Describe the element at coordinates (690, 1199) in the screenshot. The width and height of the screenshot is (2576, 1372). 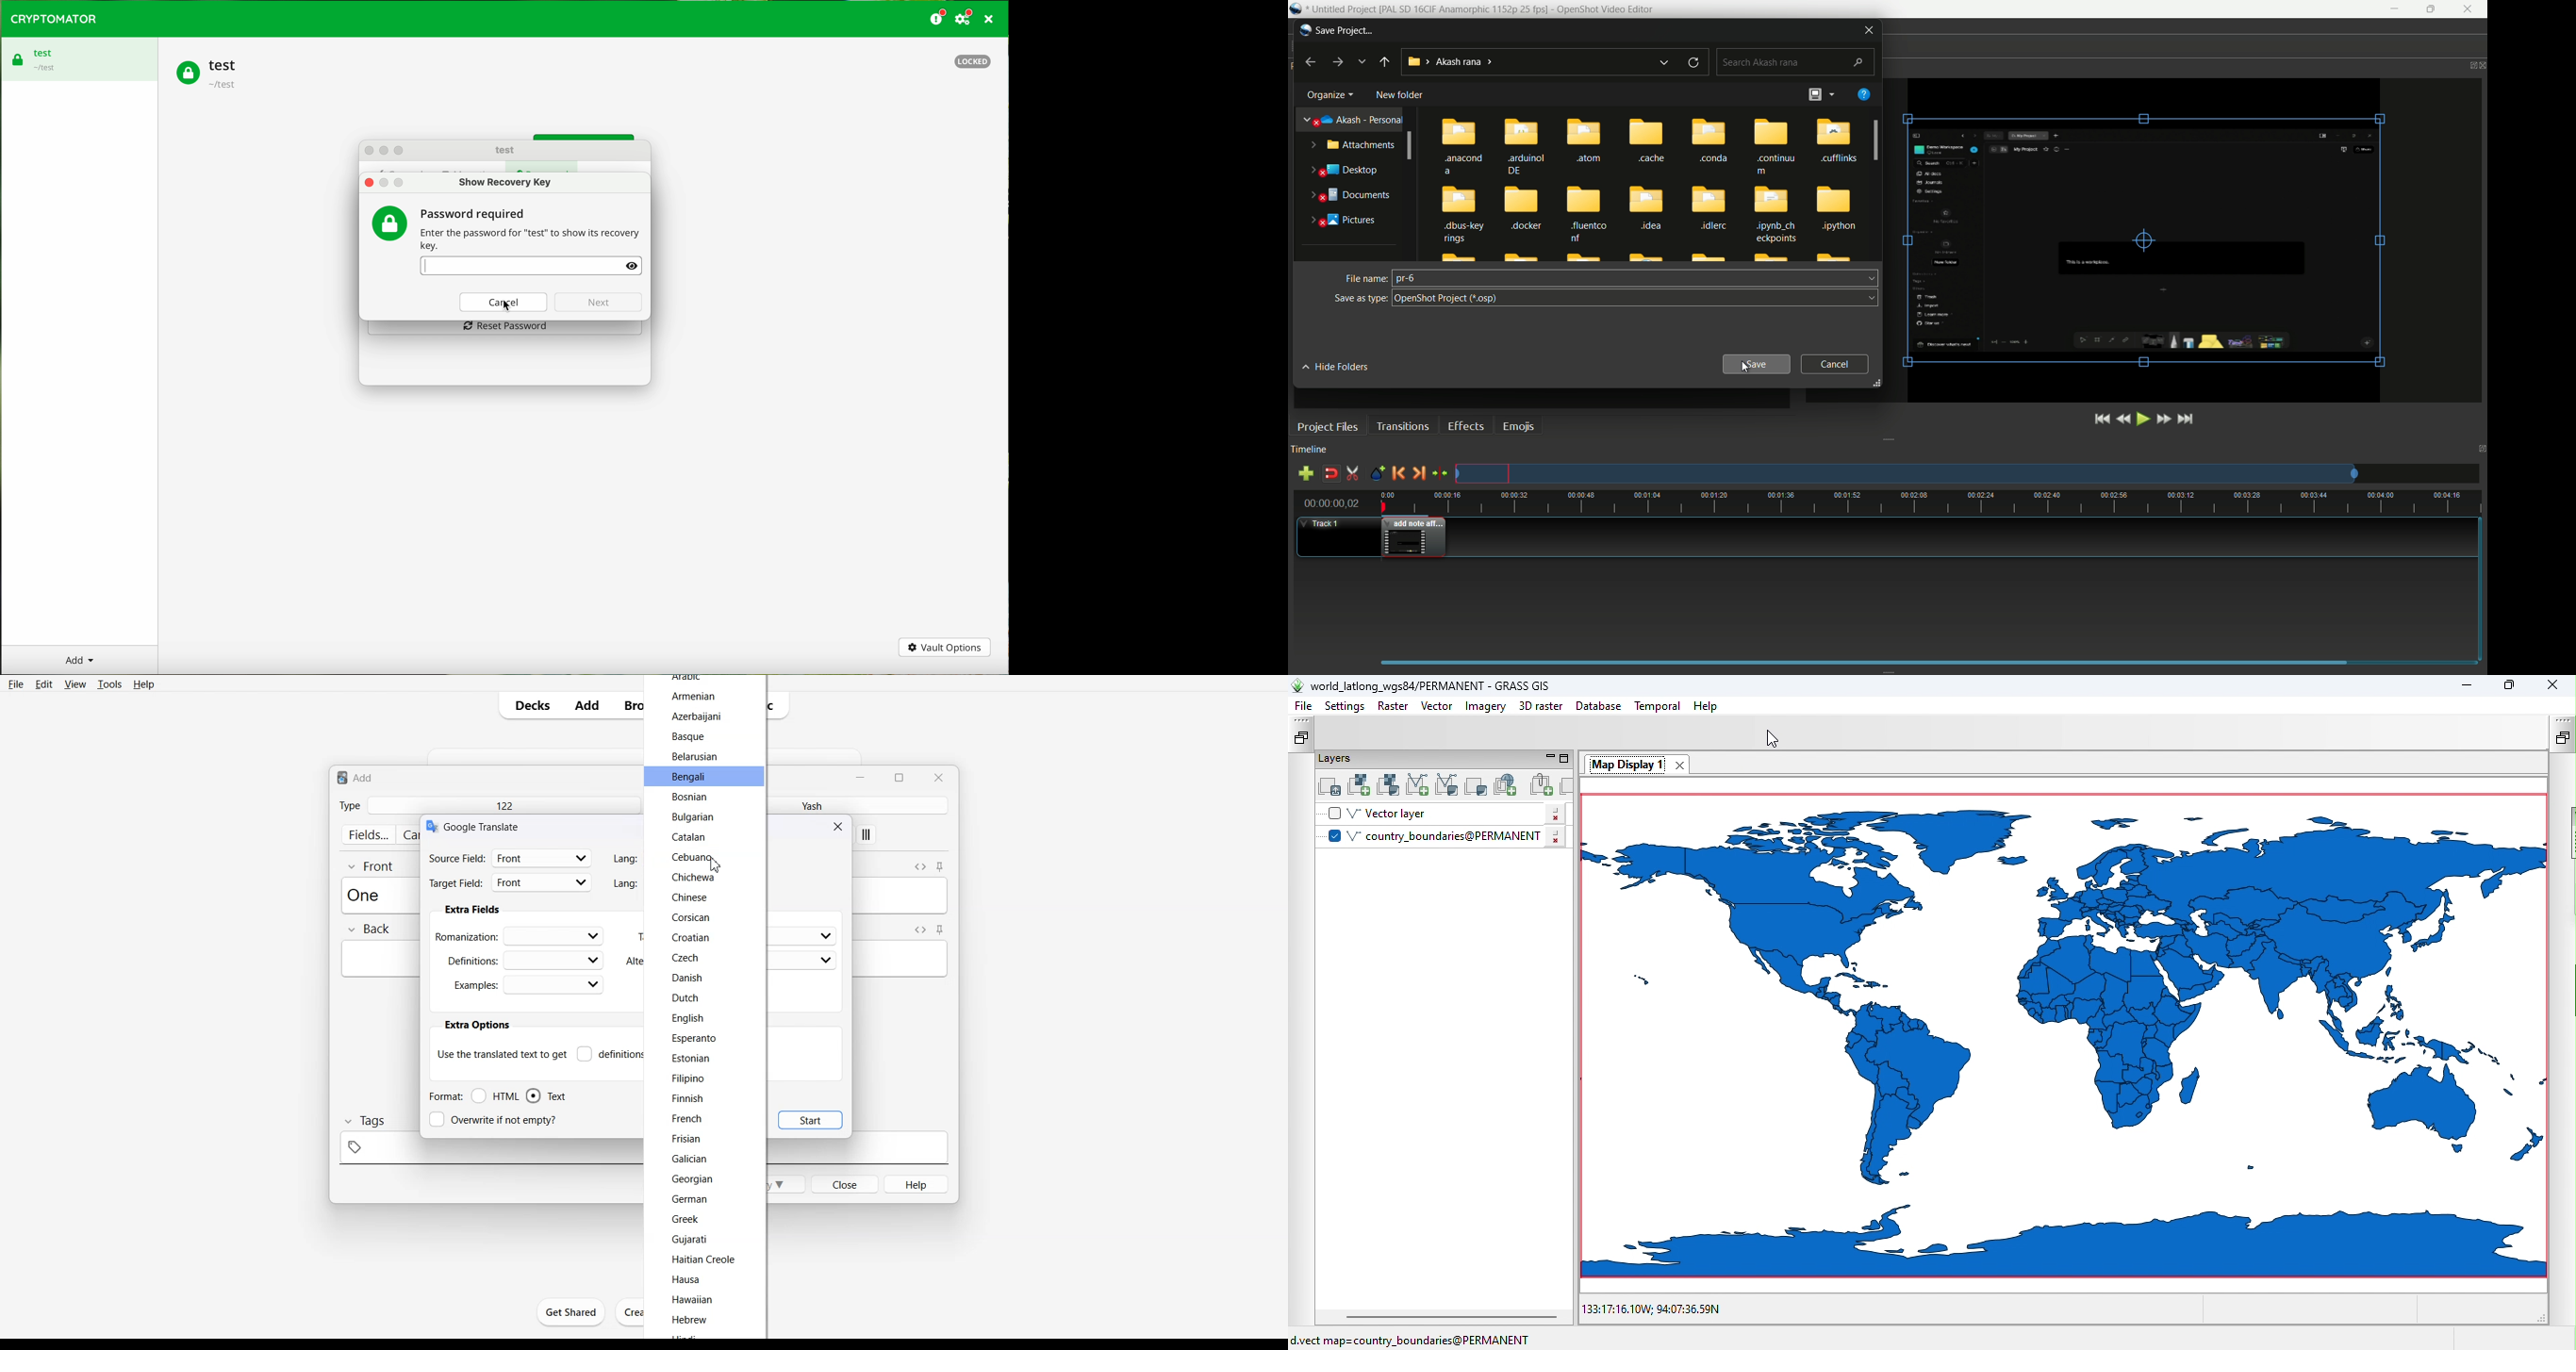
I see `German` at that location.